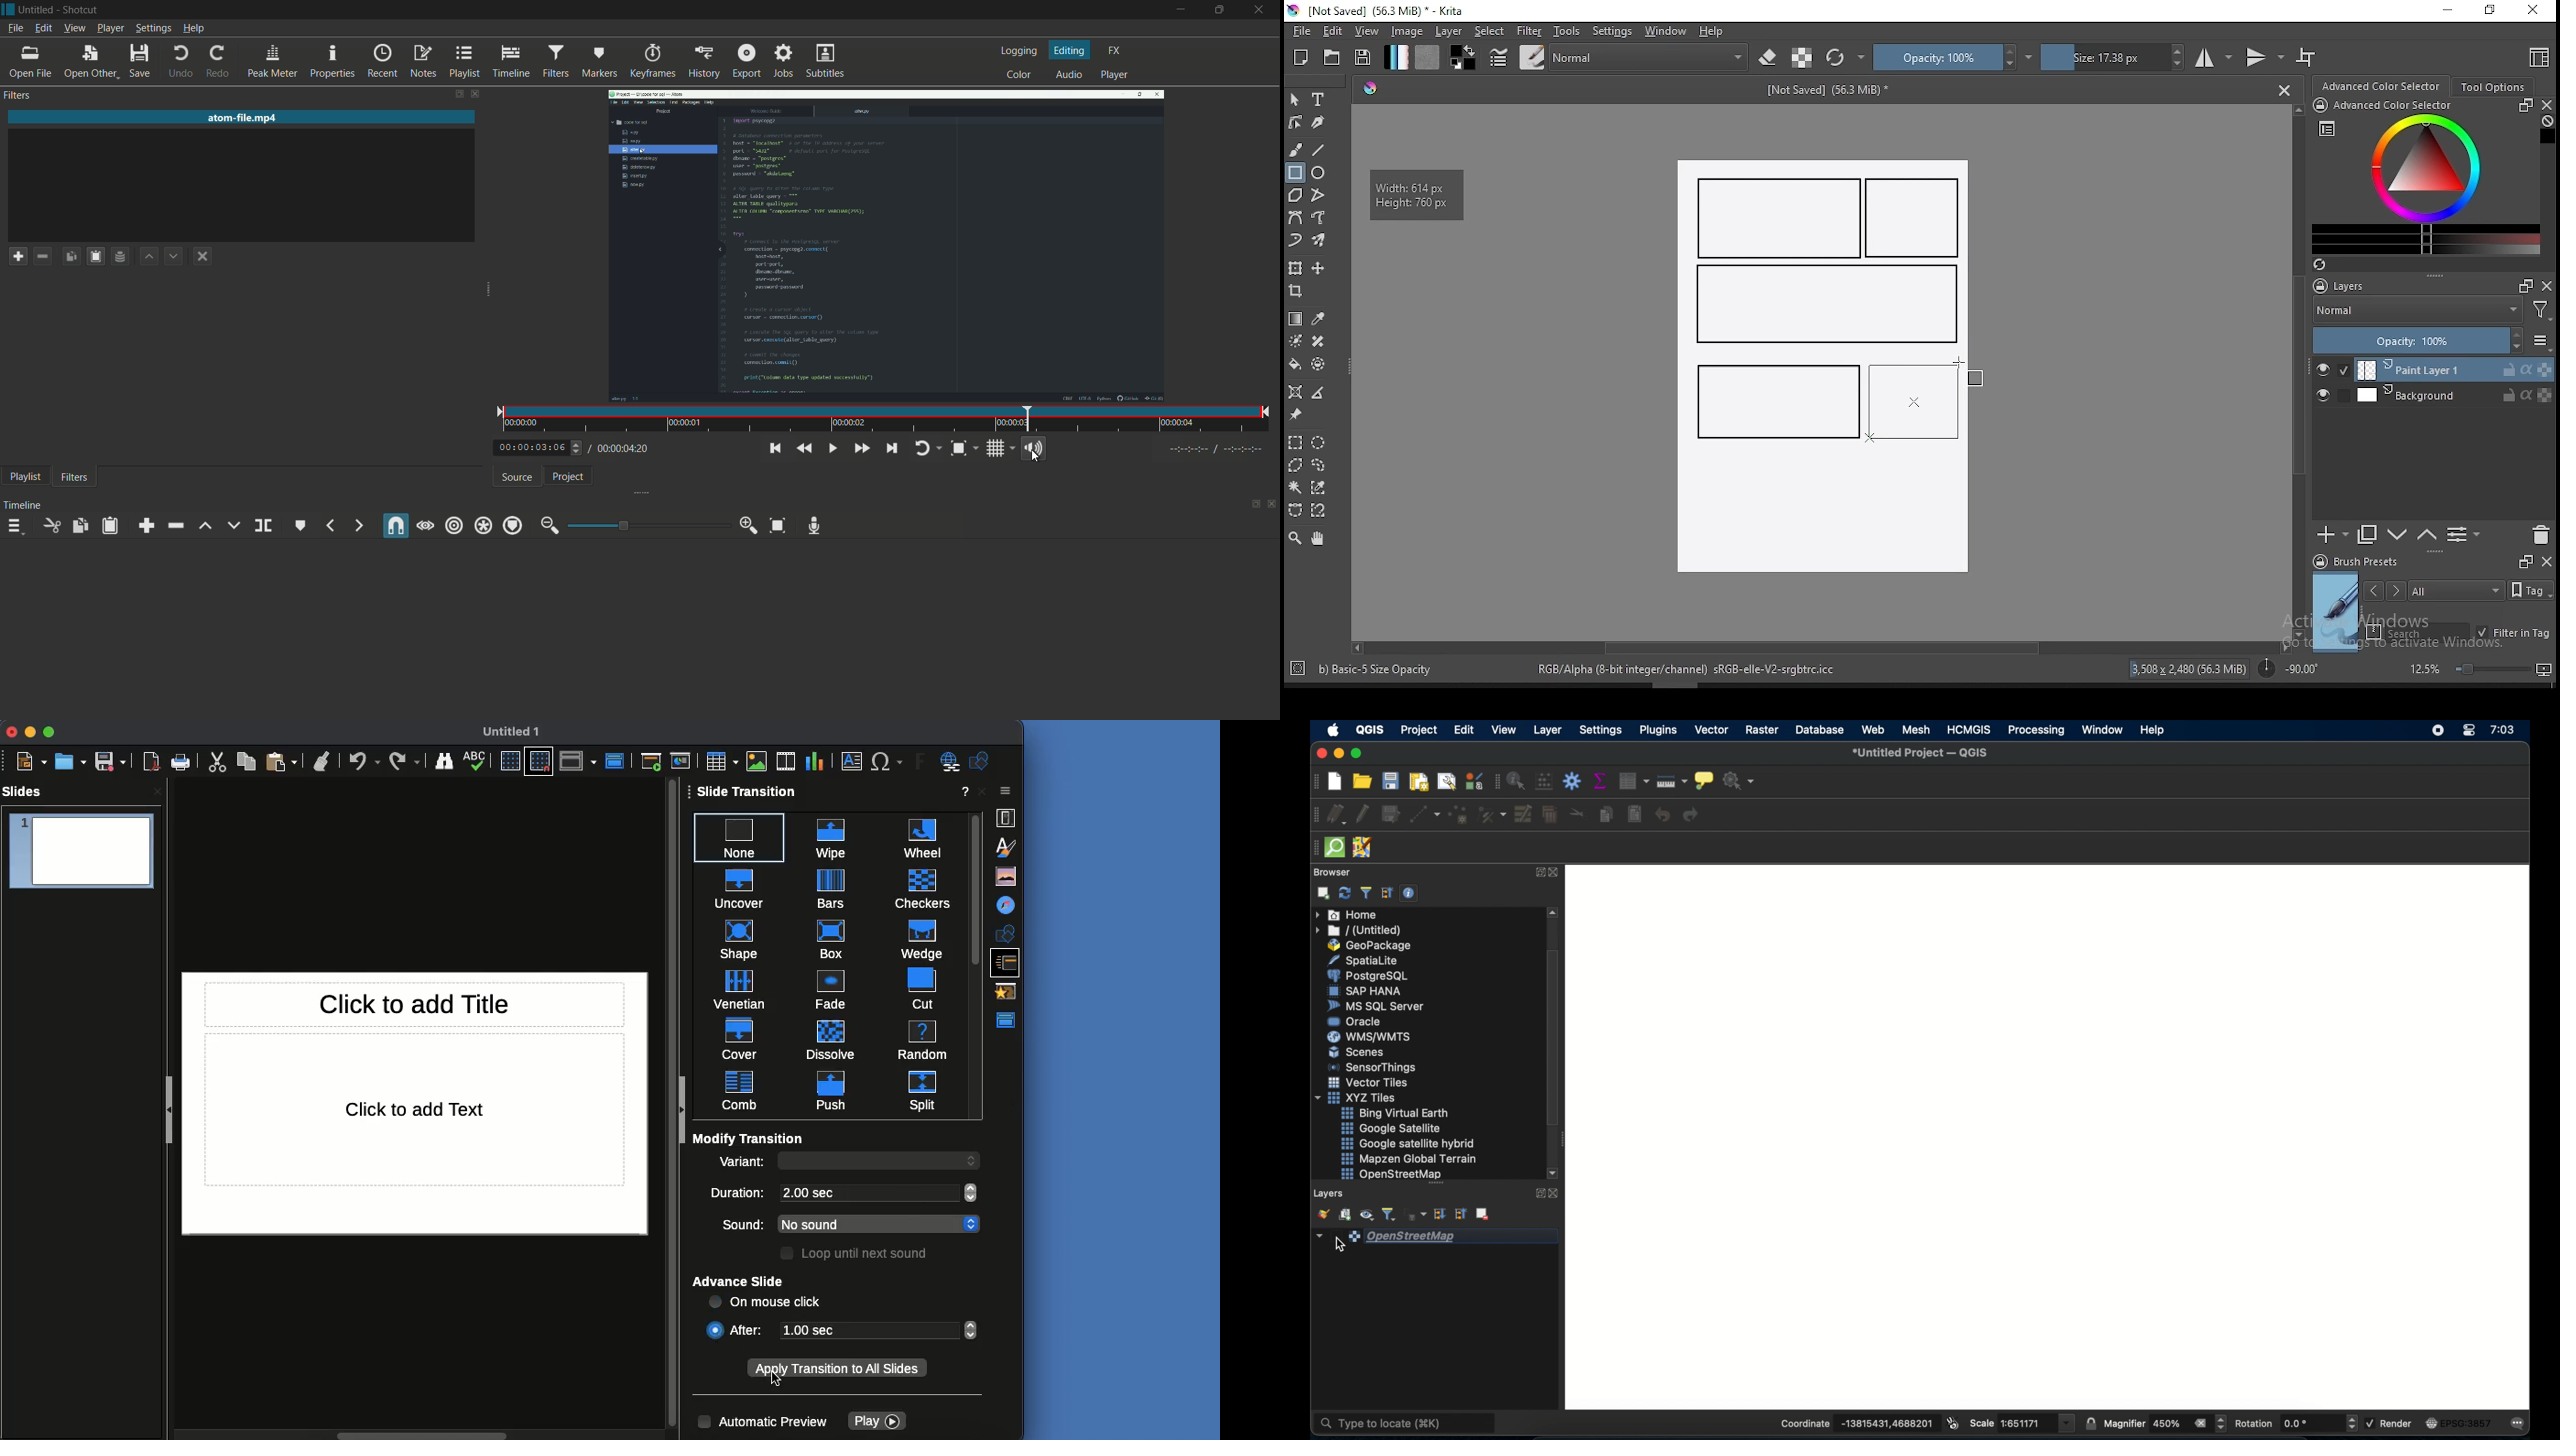 This screenshot has height=1456, width=2576. I want to click on select shapes tool, so click(1295, 99).